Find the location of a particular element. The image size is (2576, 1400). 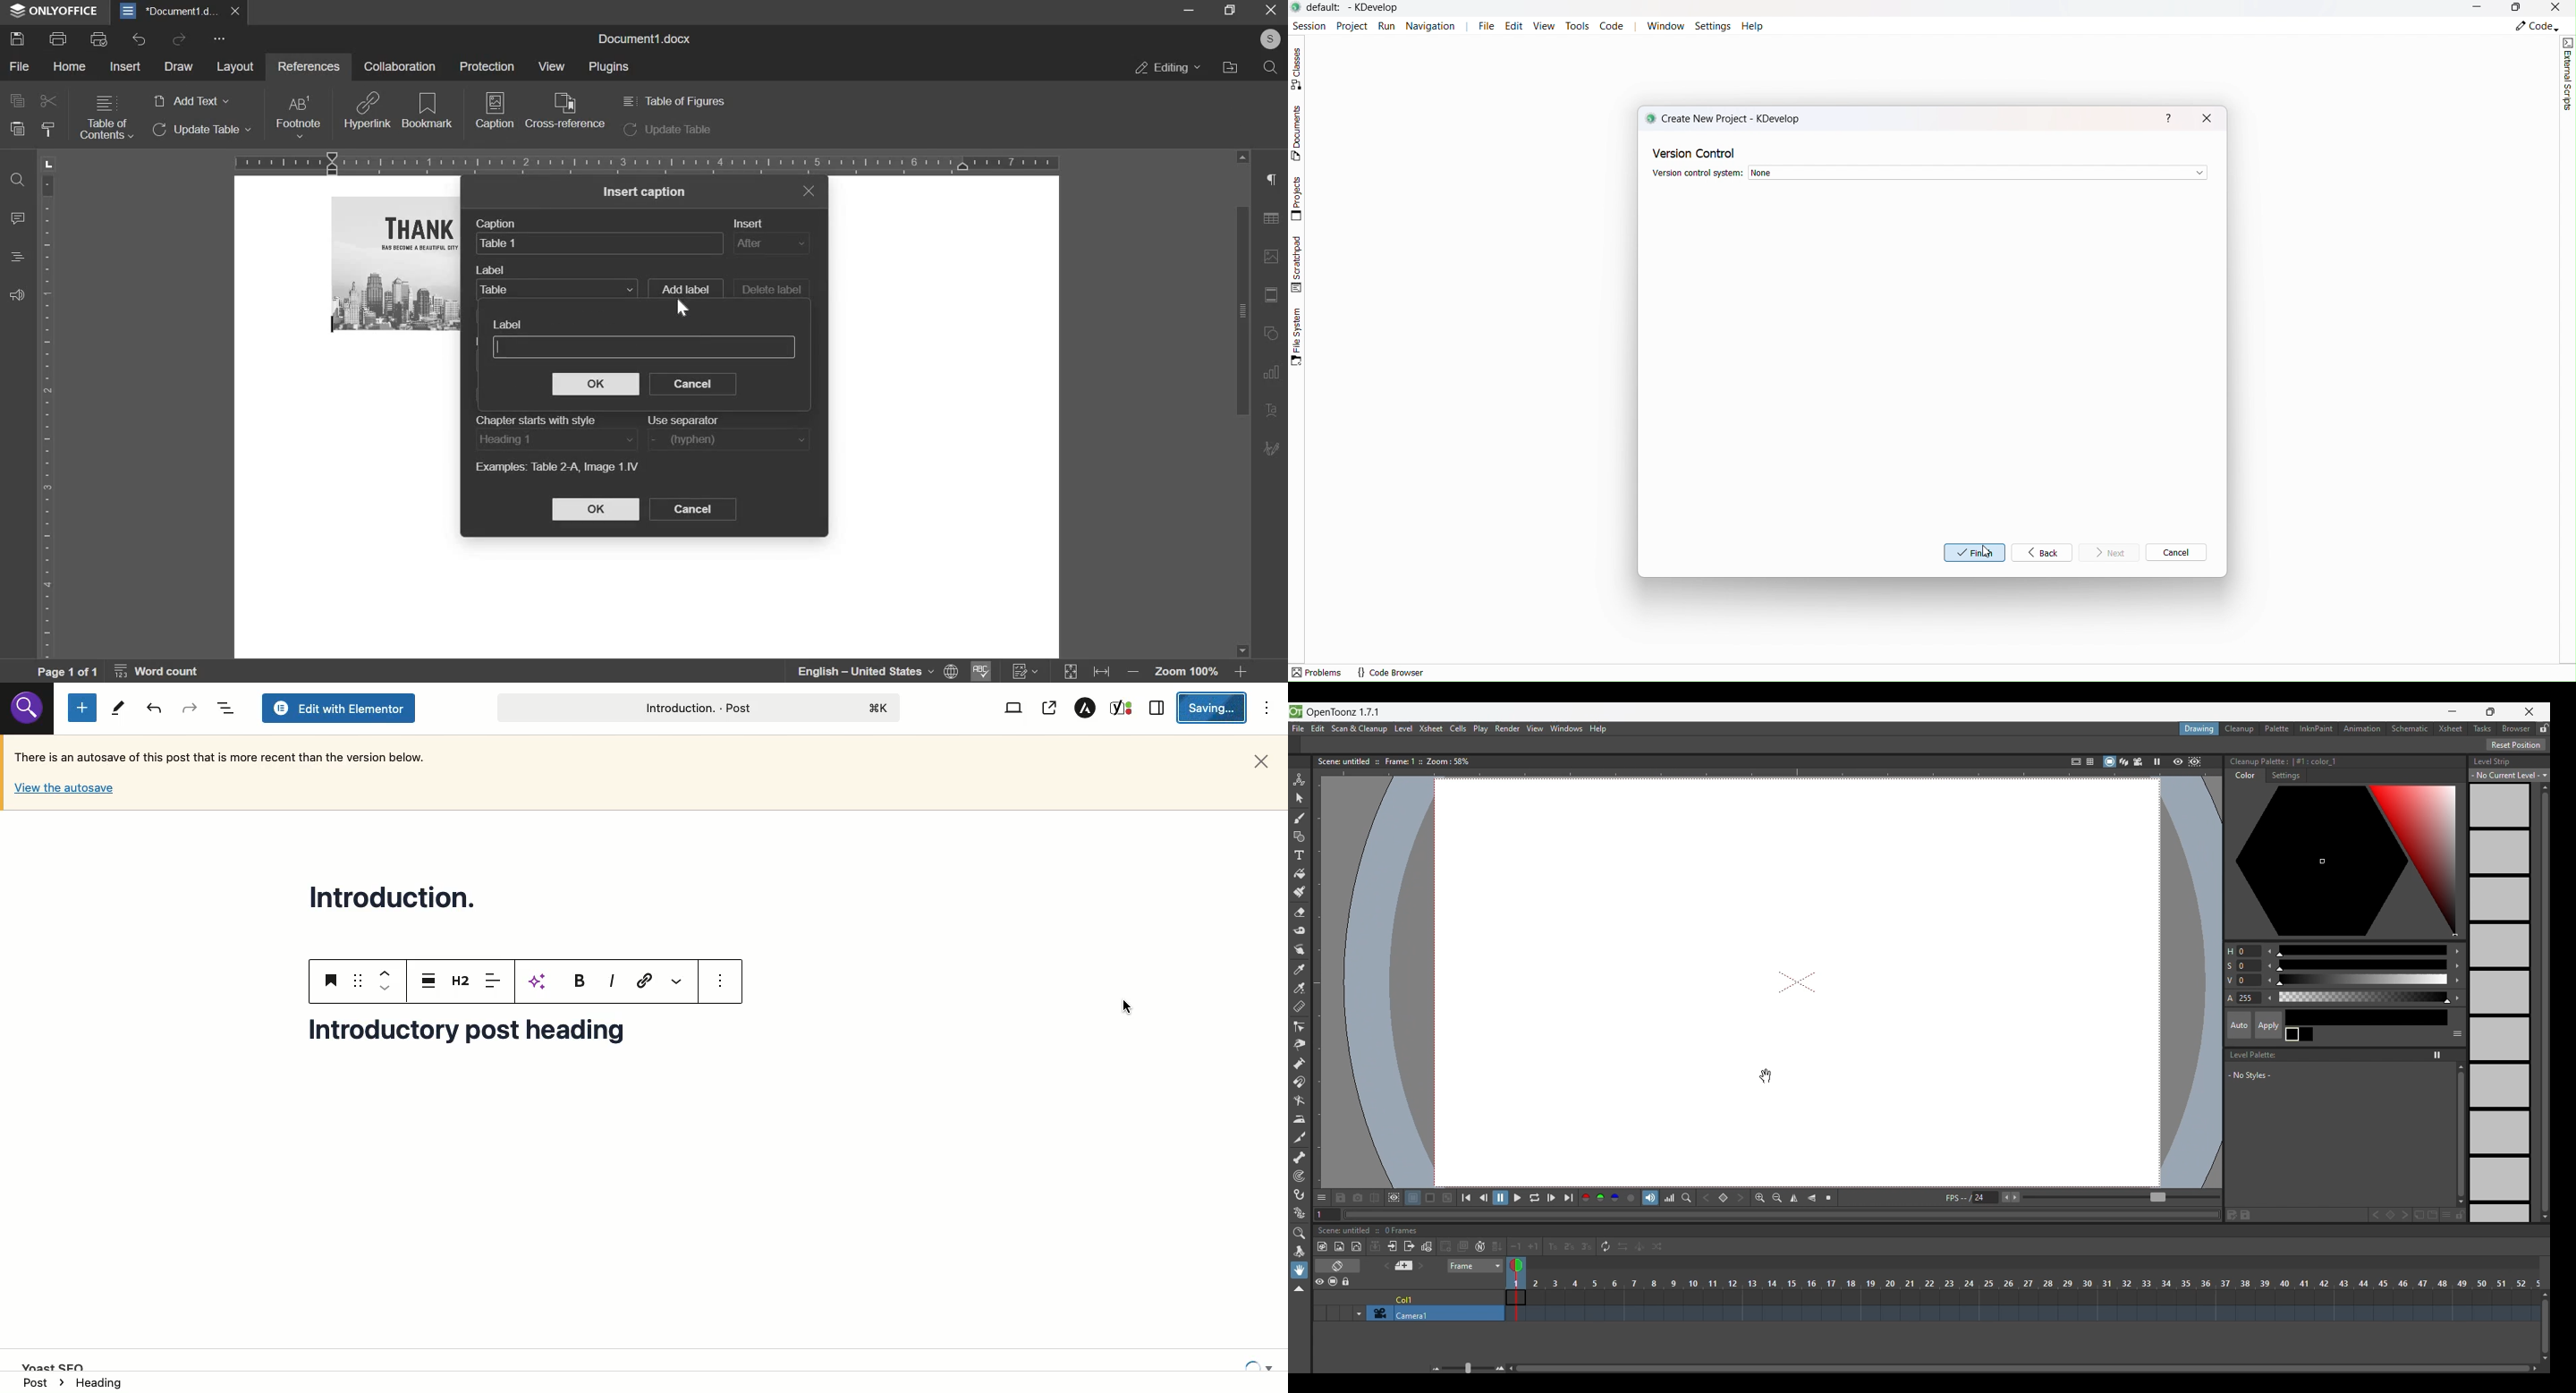

Color palette is located at coordinates (2343, 861).